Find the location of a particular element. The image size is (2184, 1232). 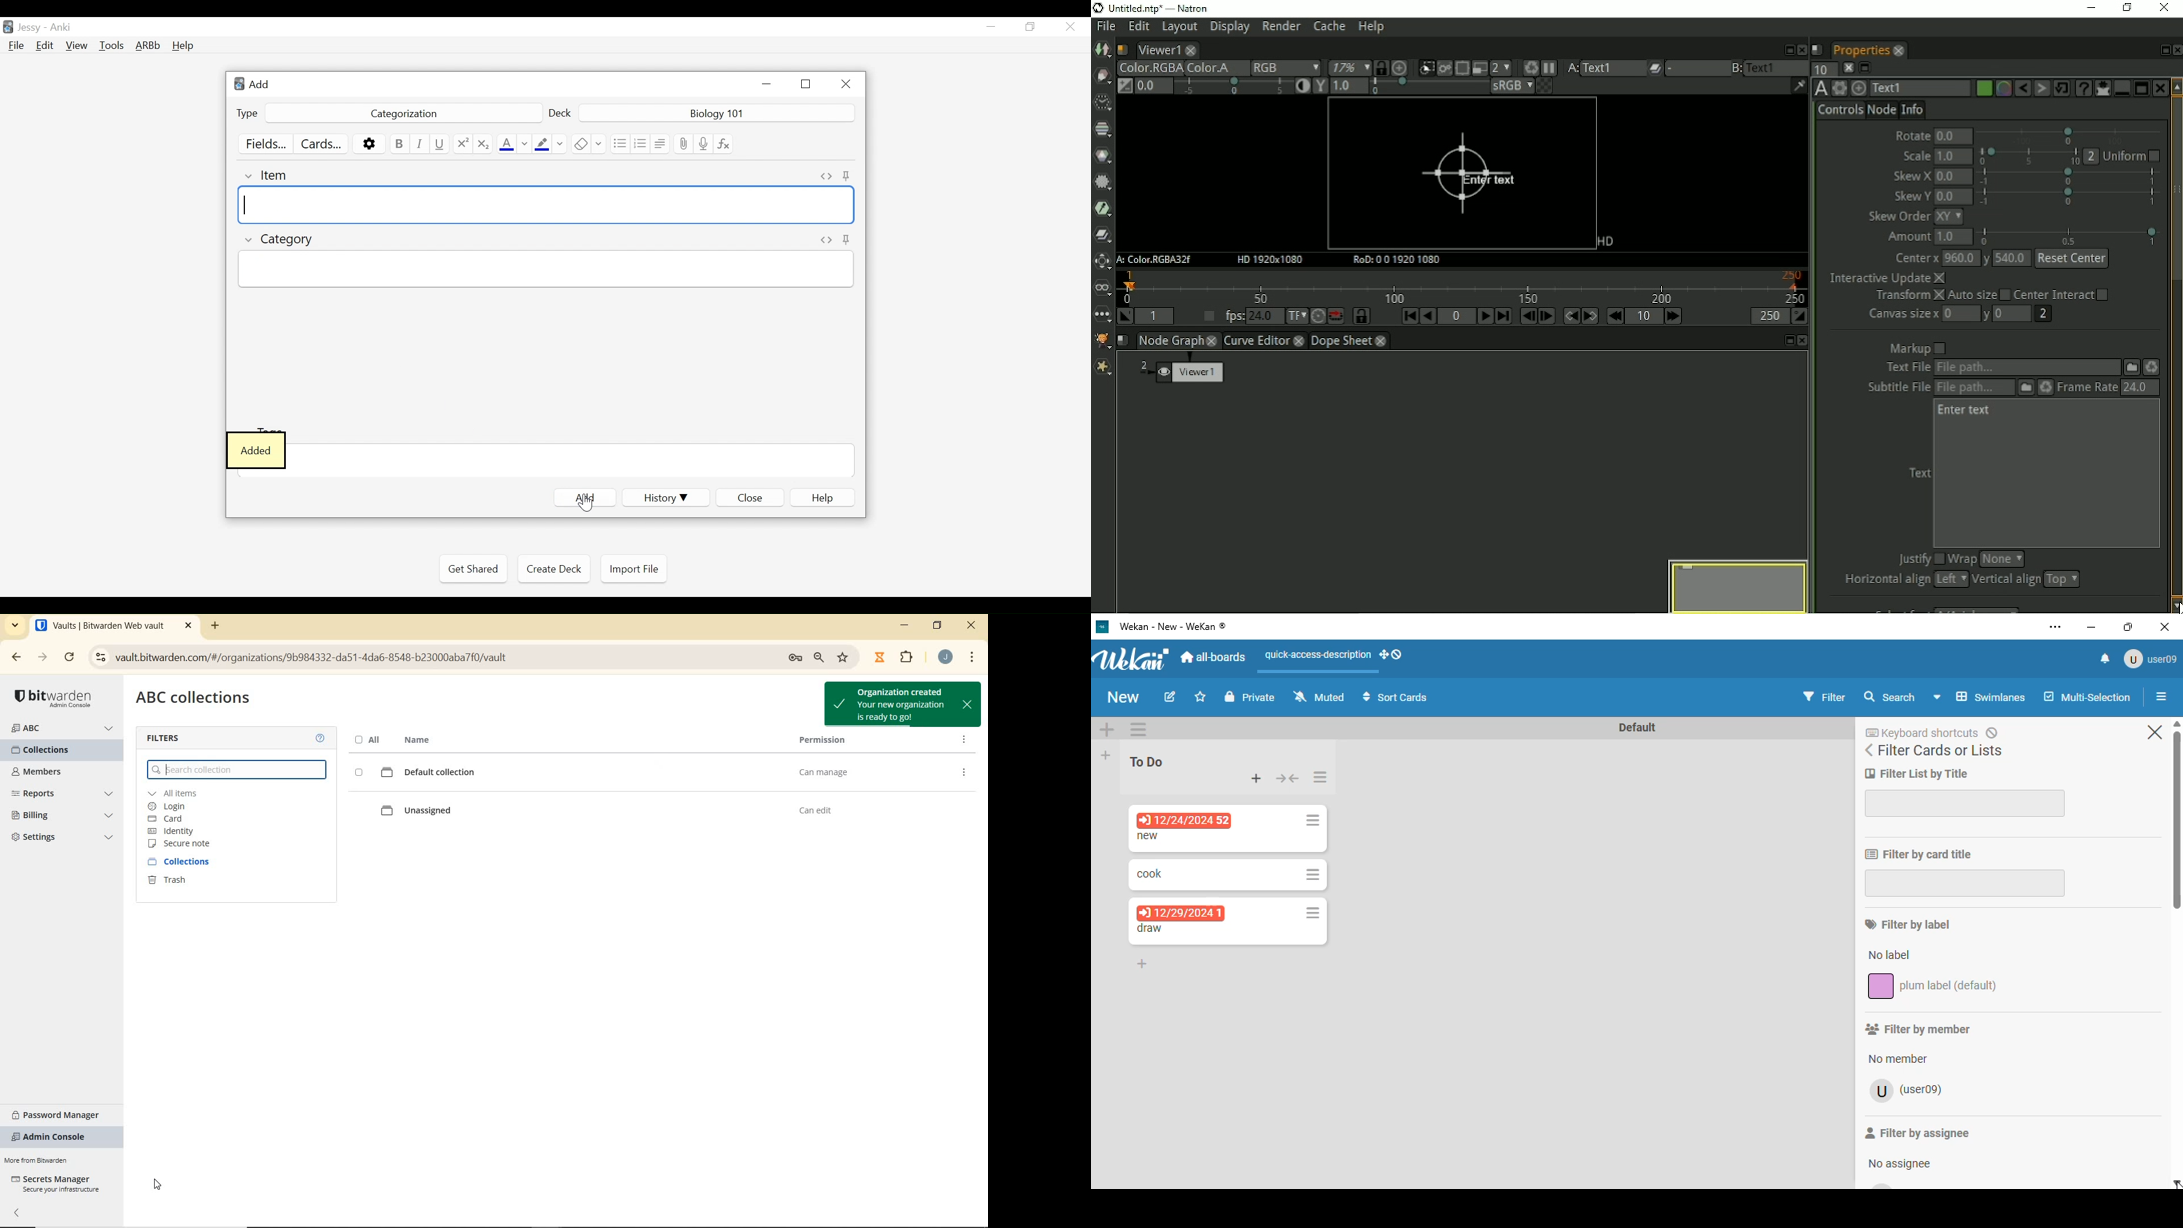

24 is located at coordinates (2136, 387).